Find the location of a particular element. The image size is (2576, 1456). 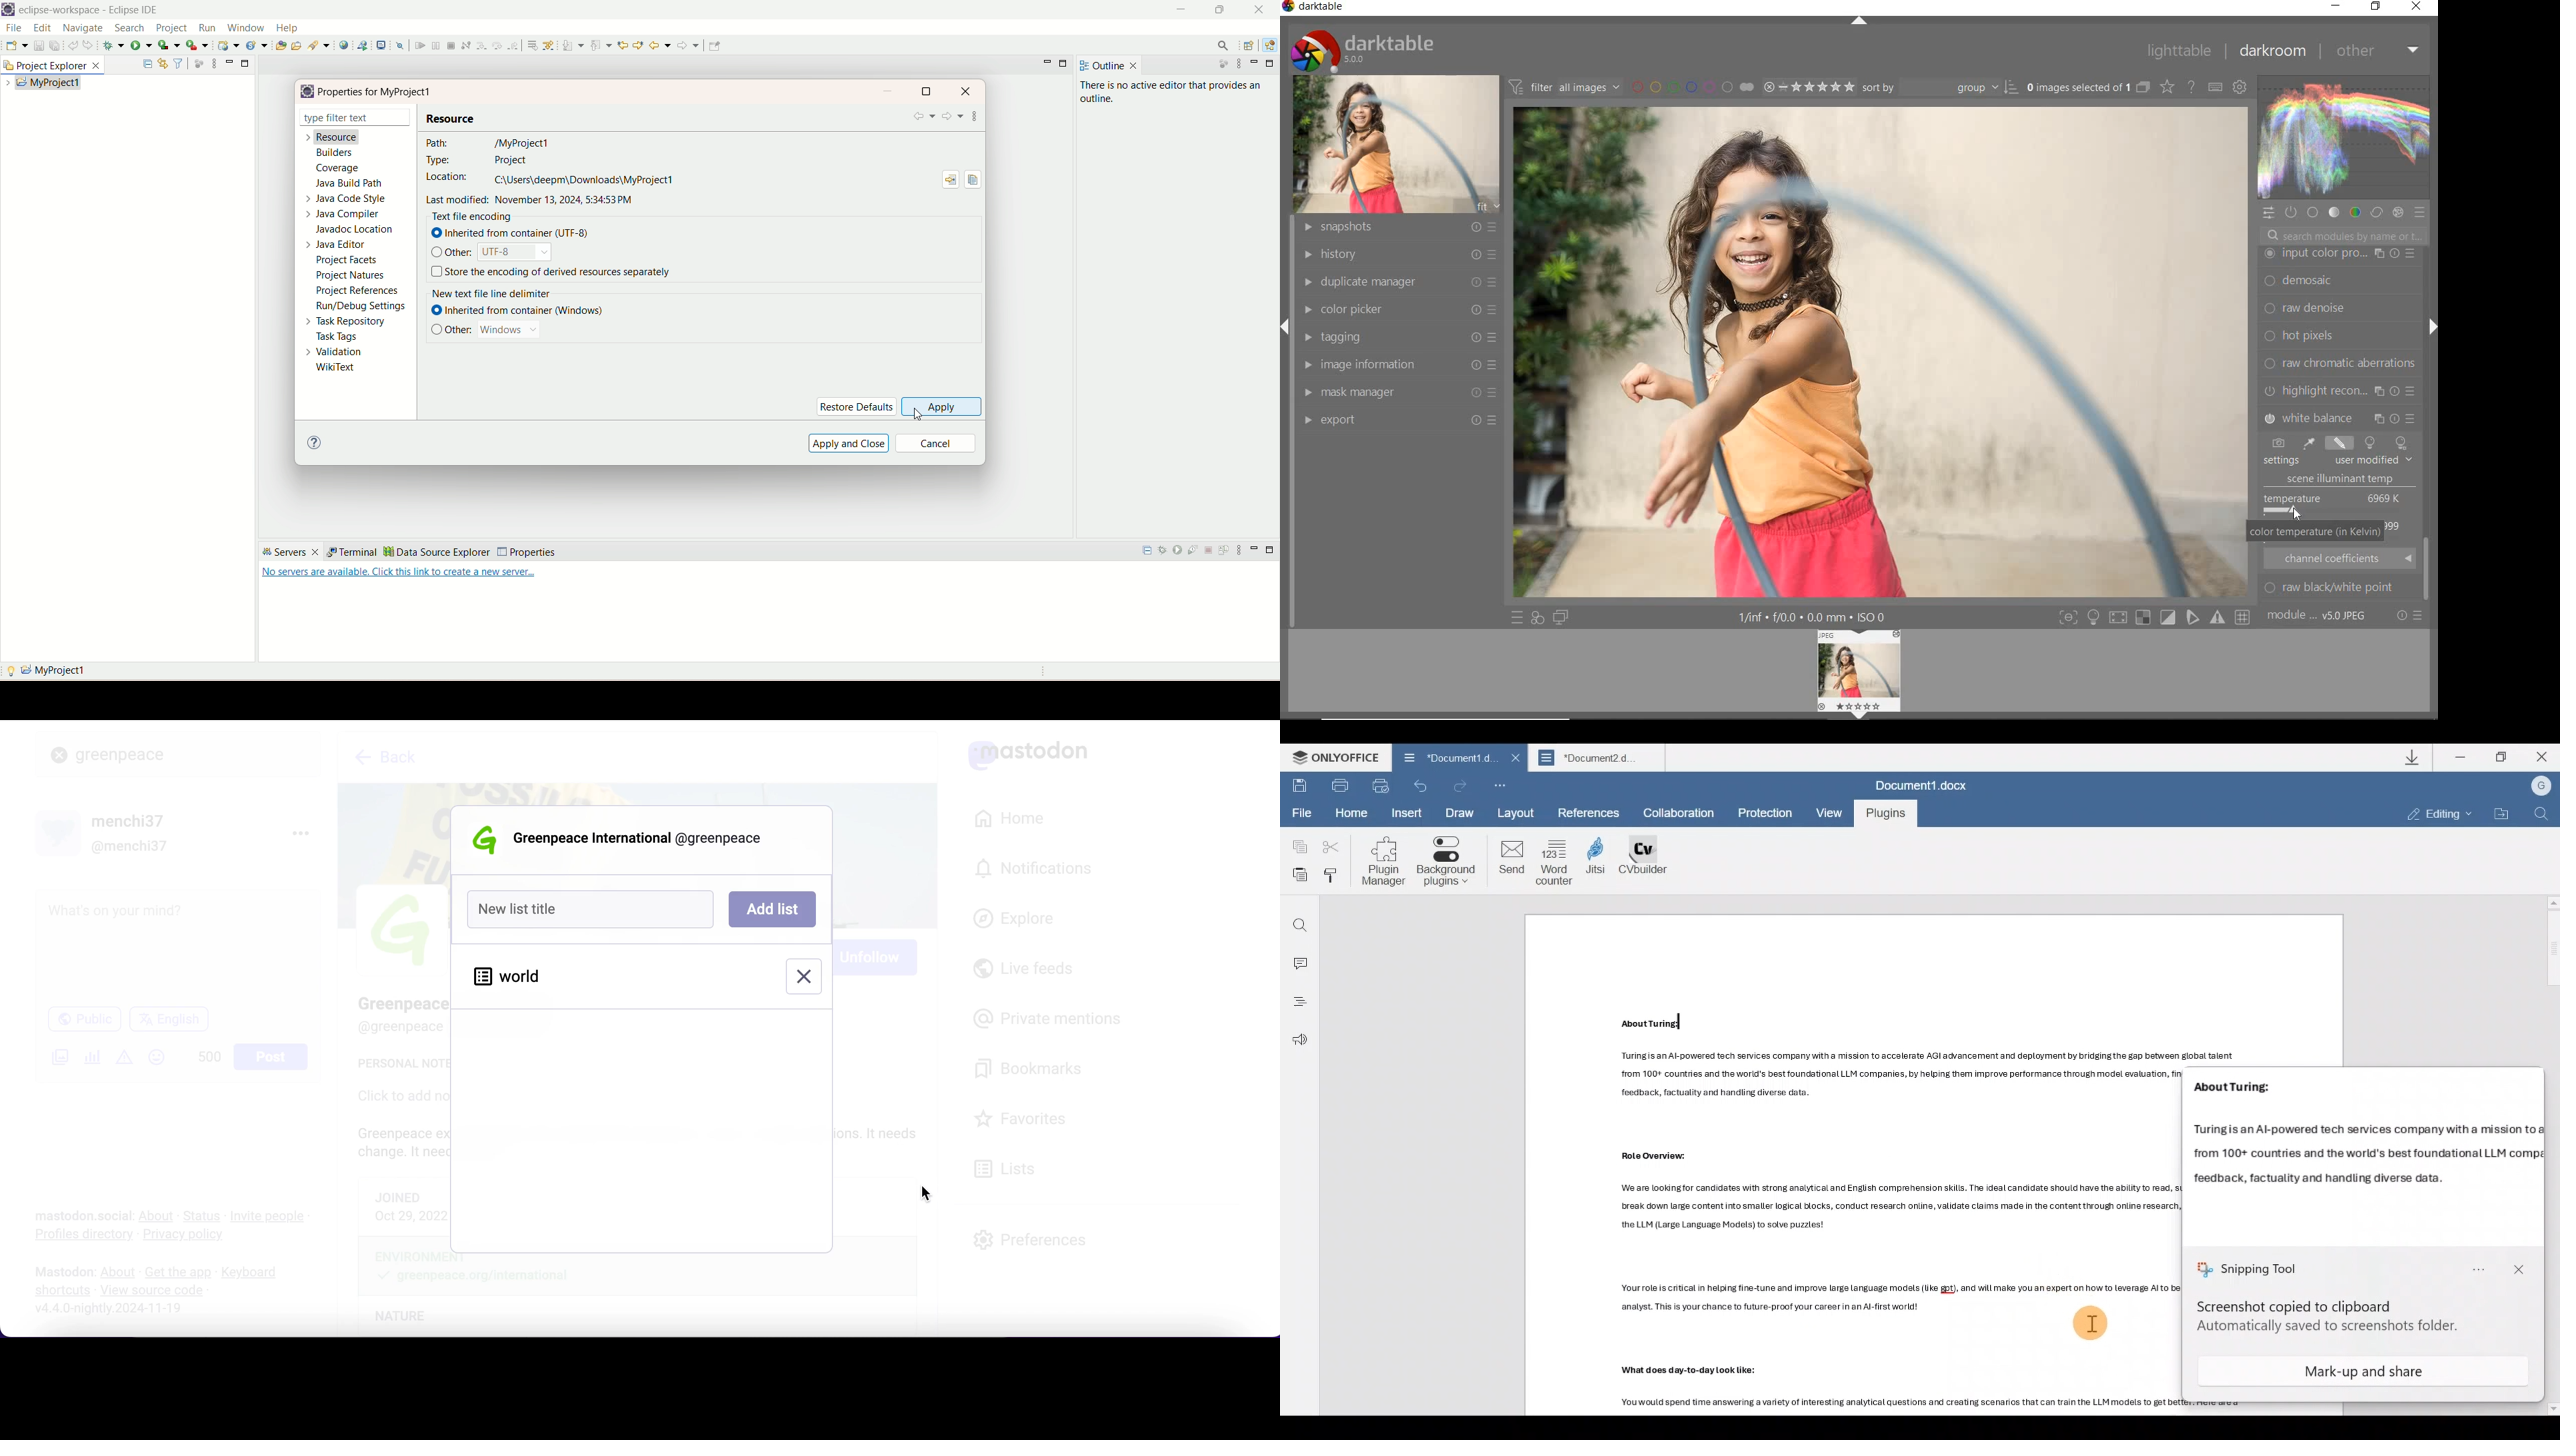

add an image is located at coordinates (59, 1057).